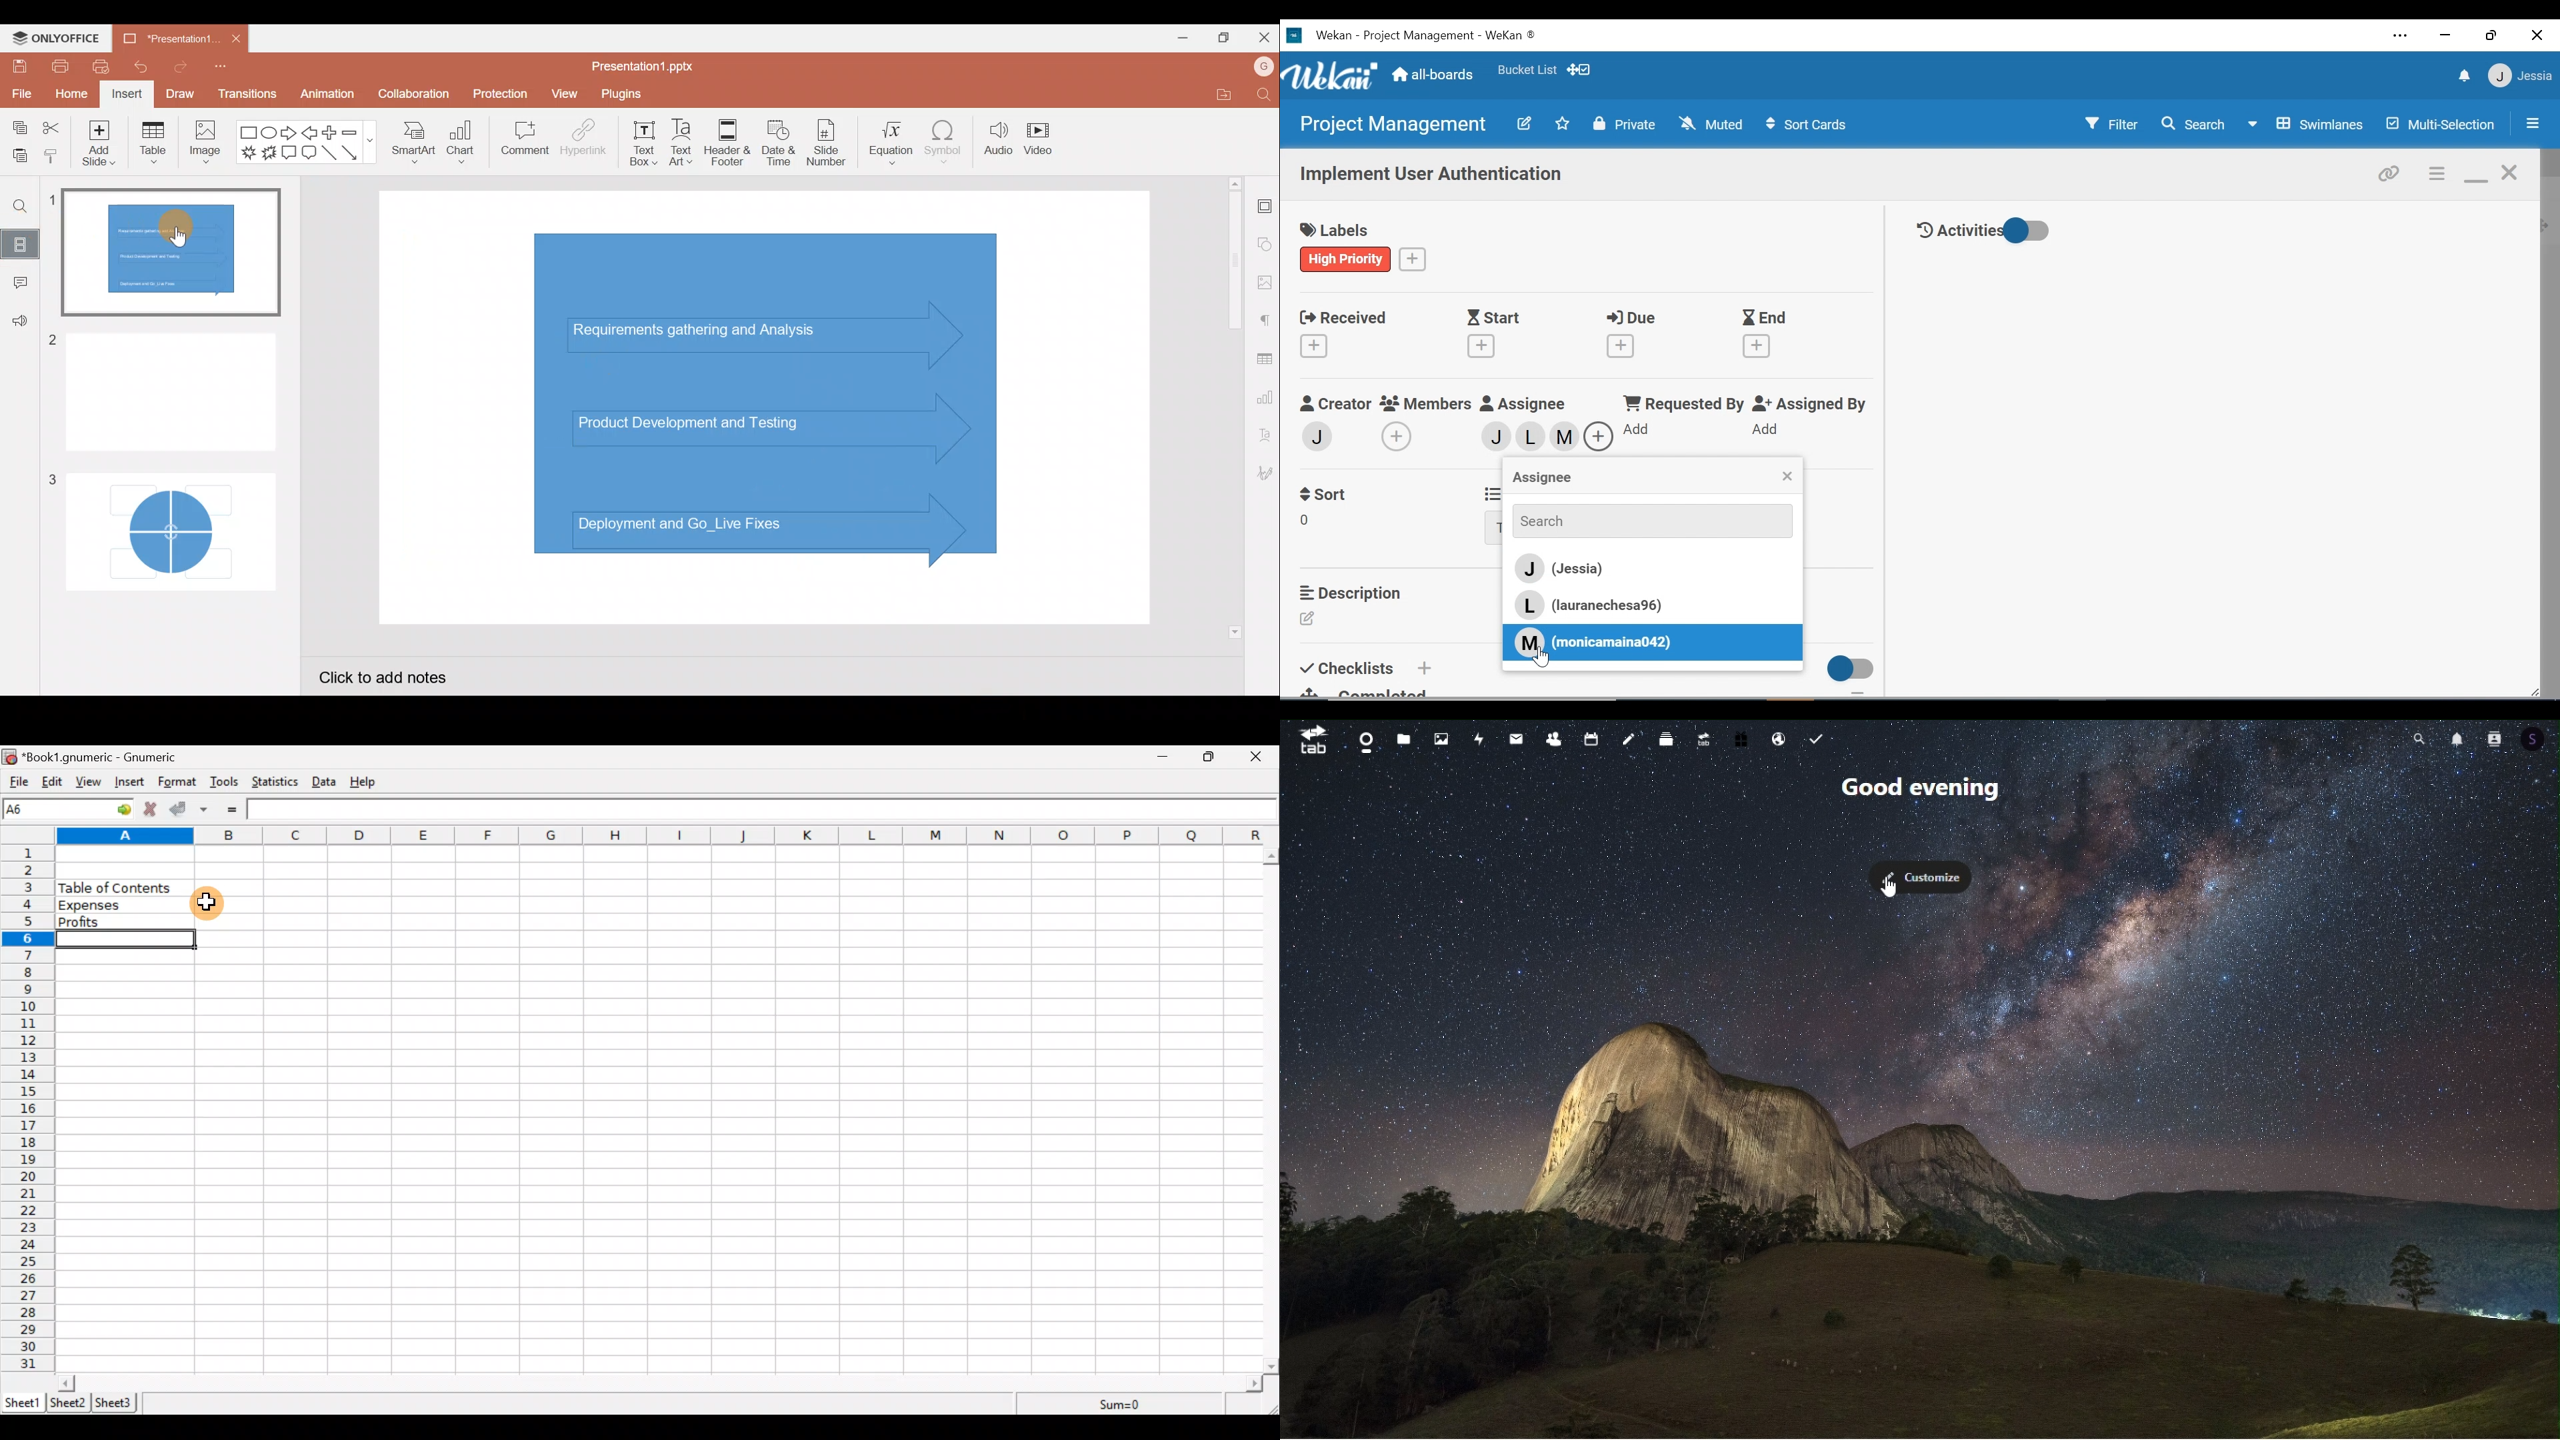 The image size is (2576, 1456). Describe the element at coordinates (23, 207) in the screenshot. I see `Find` at that location.